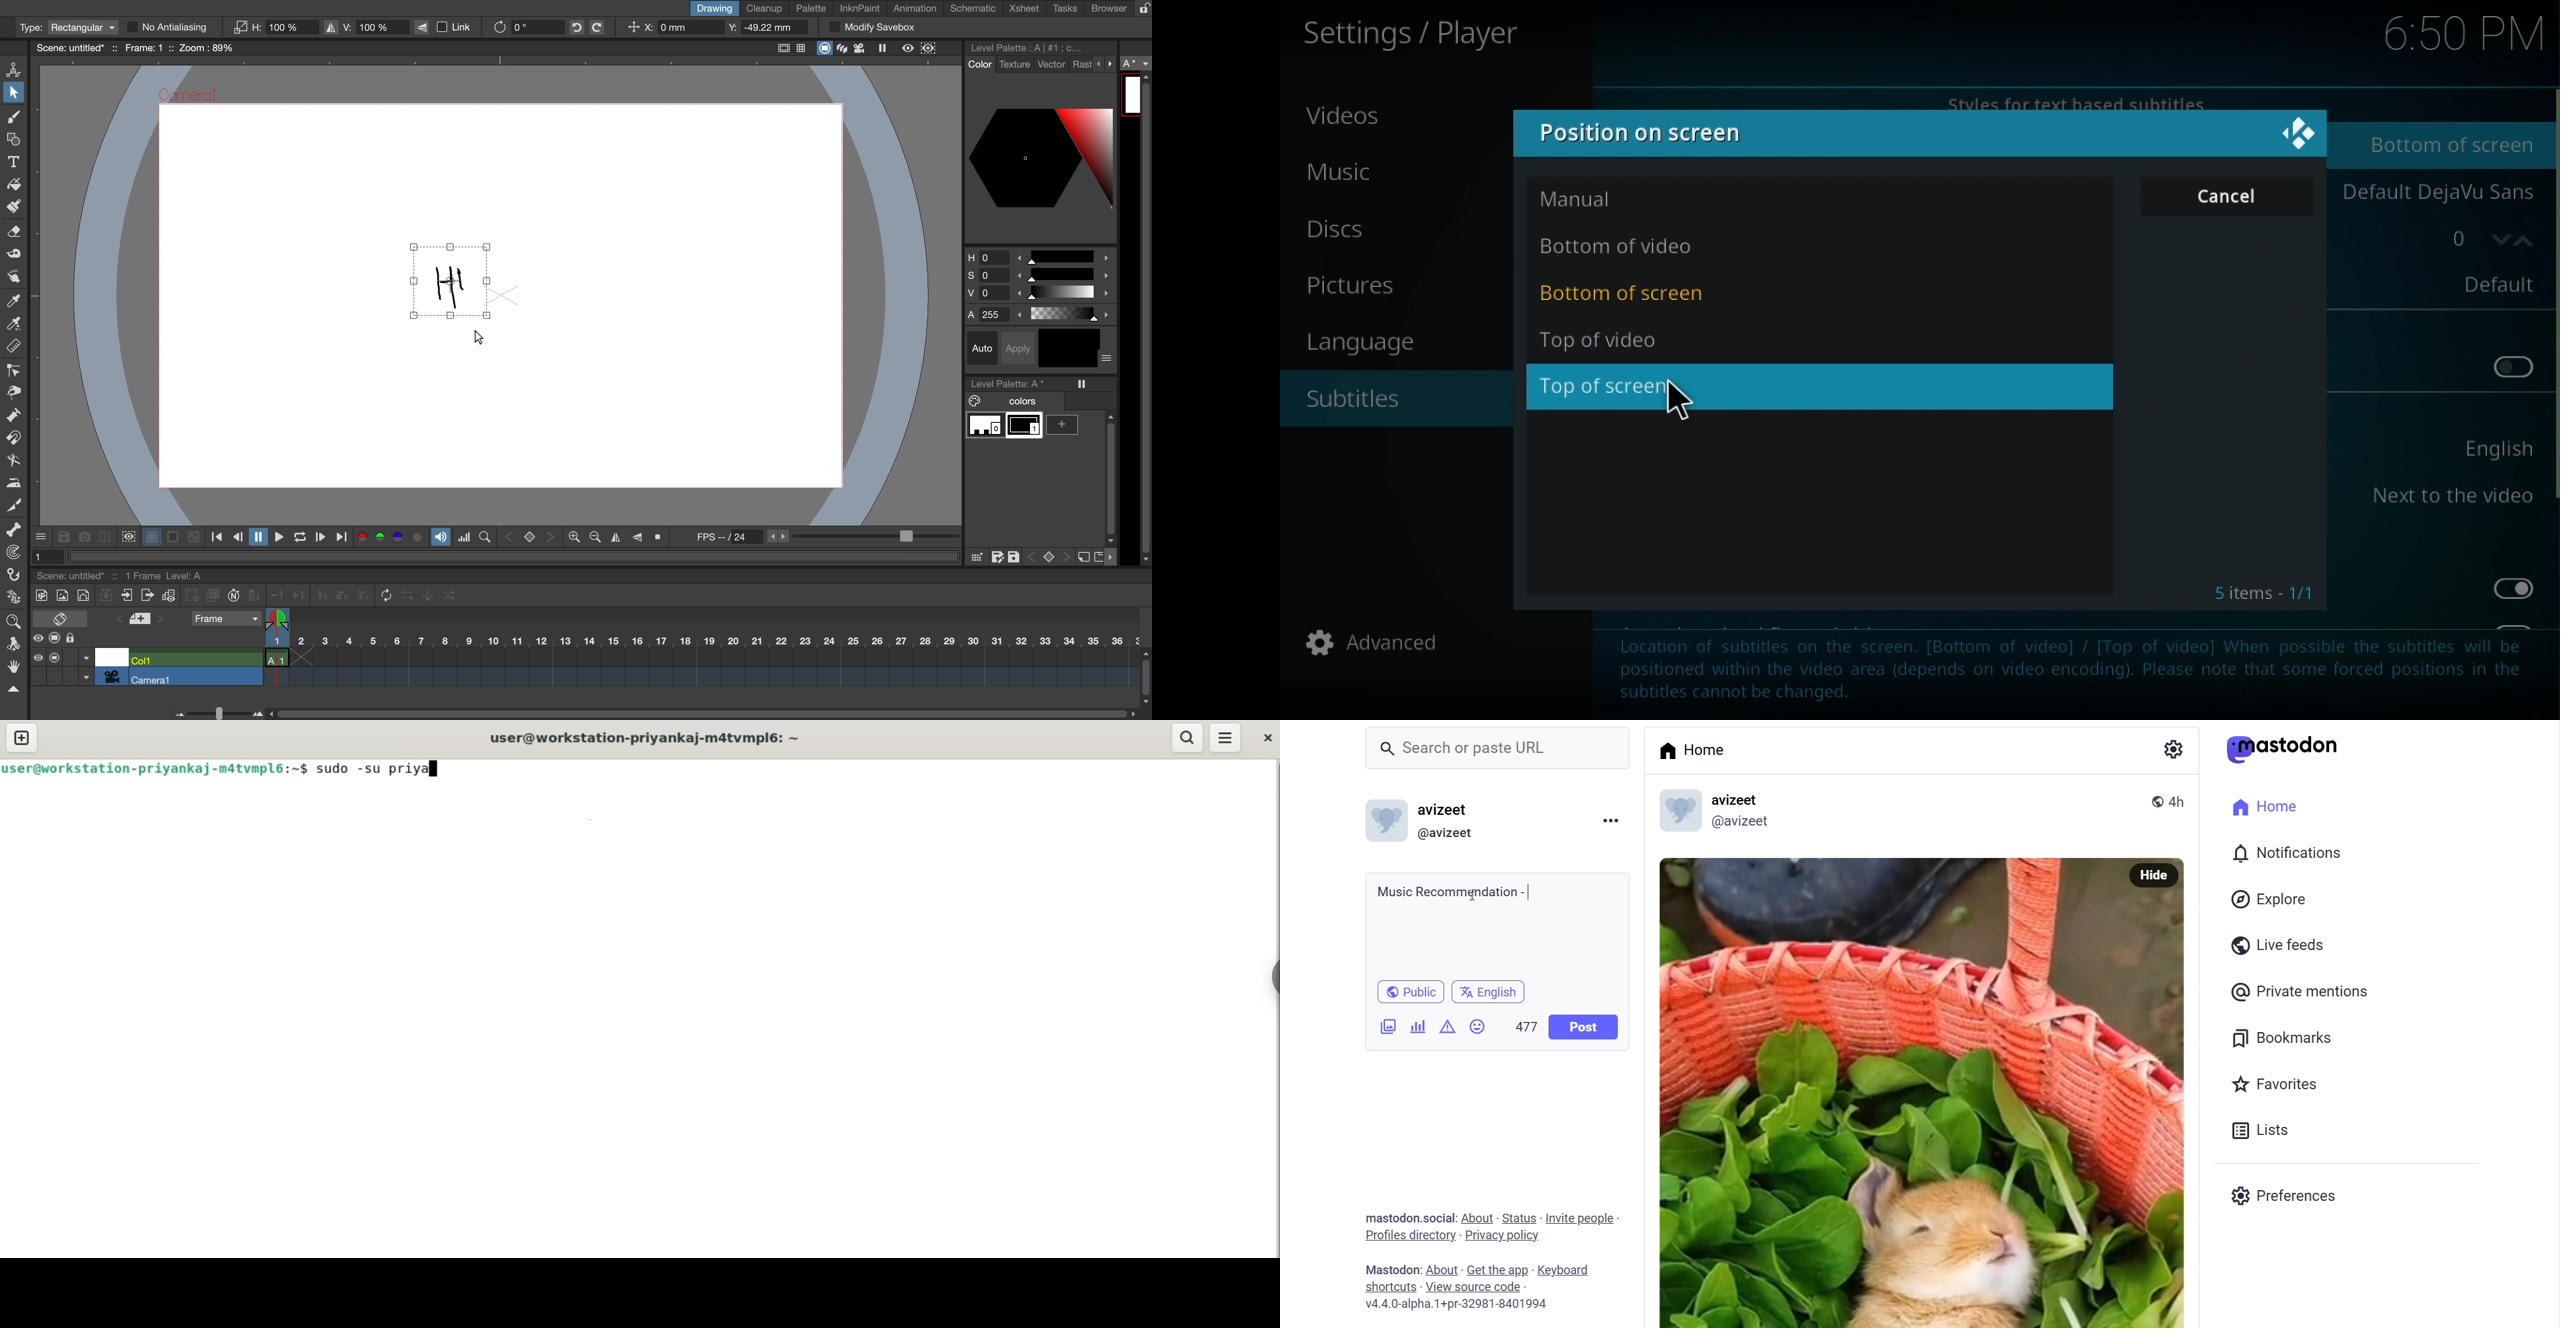 Image resolution: width=2576 pixels, height=1344 pixels. What do you see at coordinates (2288, 851) in the screenshot?
I see `Notification` at bounding box center [2288, 851].